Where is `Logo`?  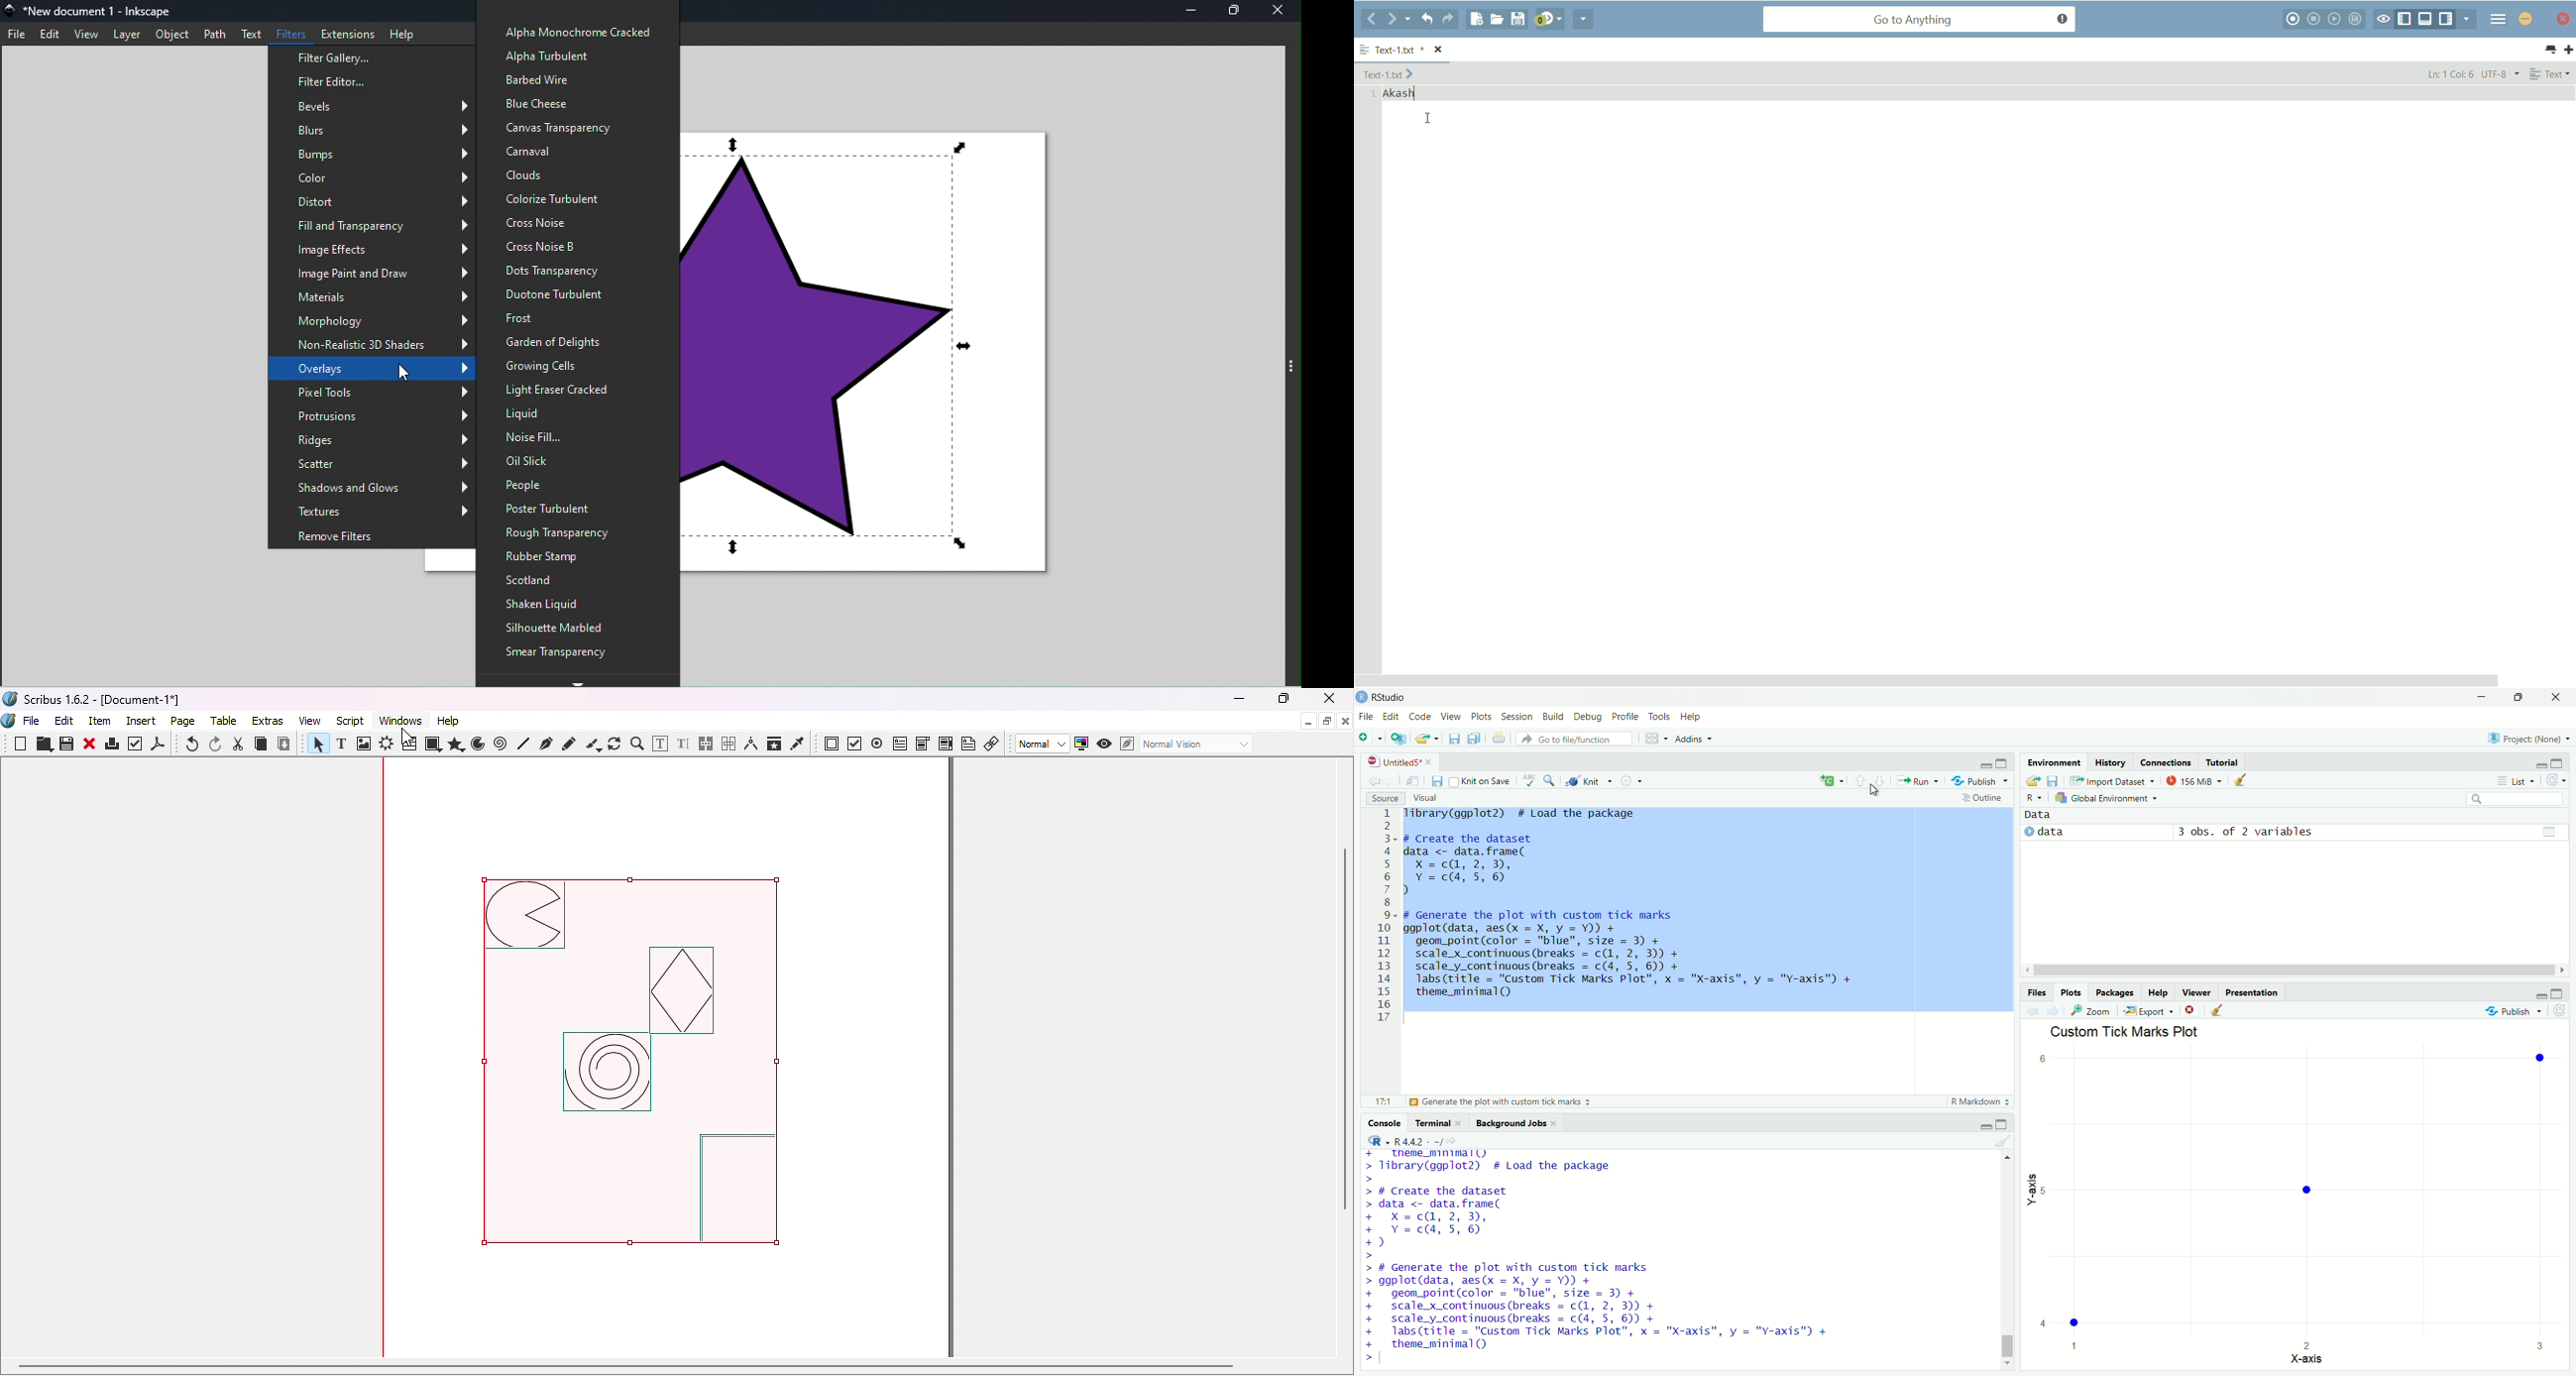 Logo is located at coordinates (10, 722).